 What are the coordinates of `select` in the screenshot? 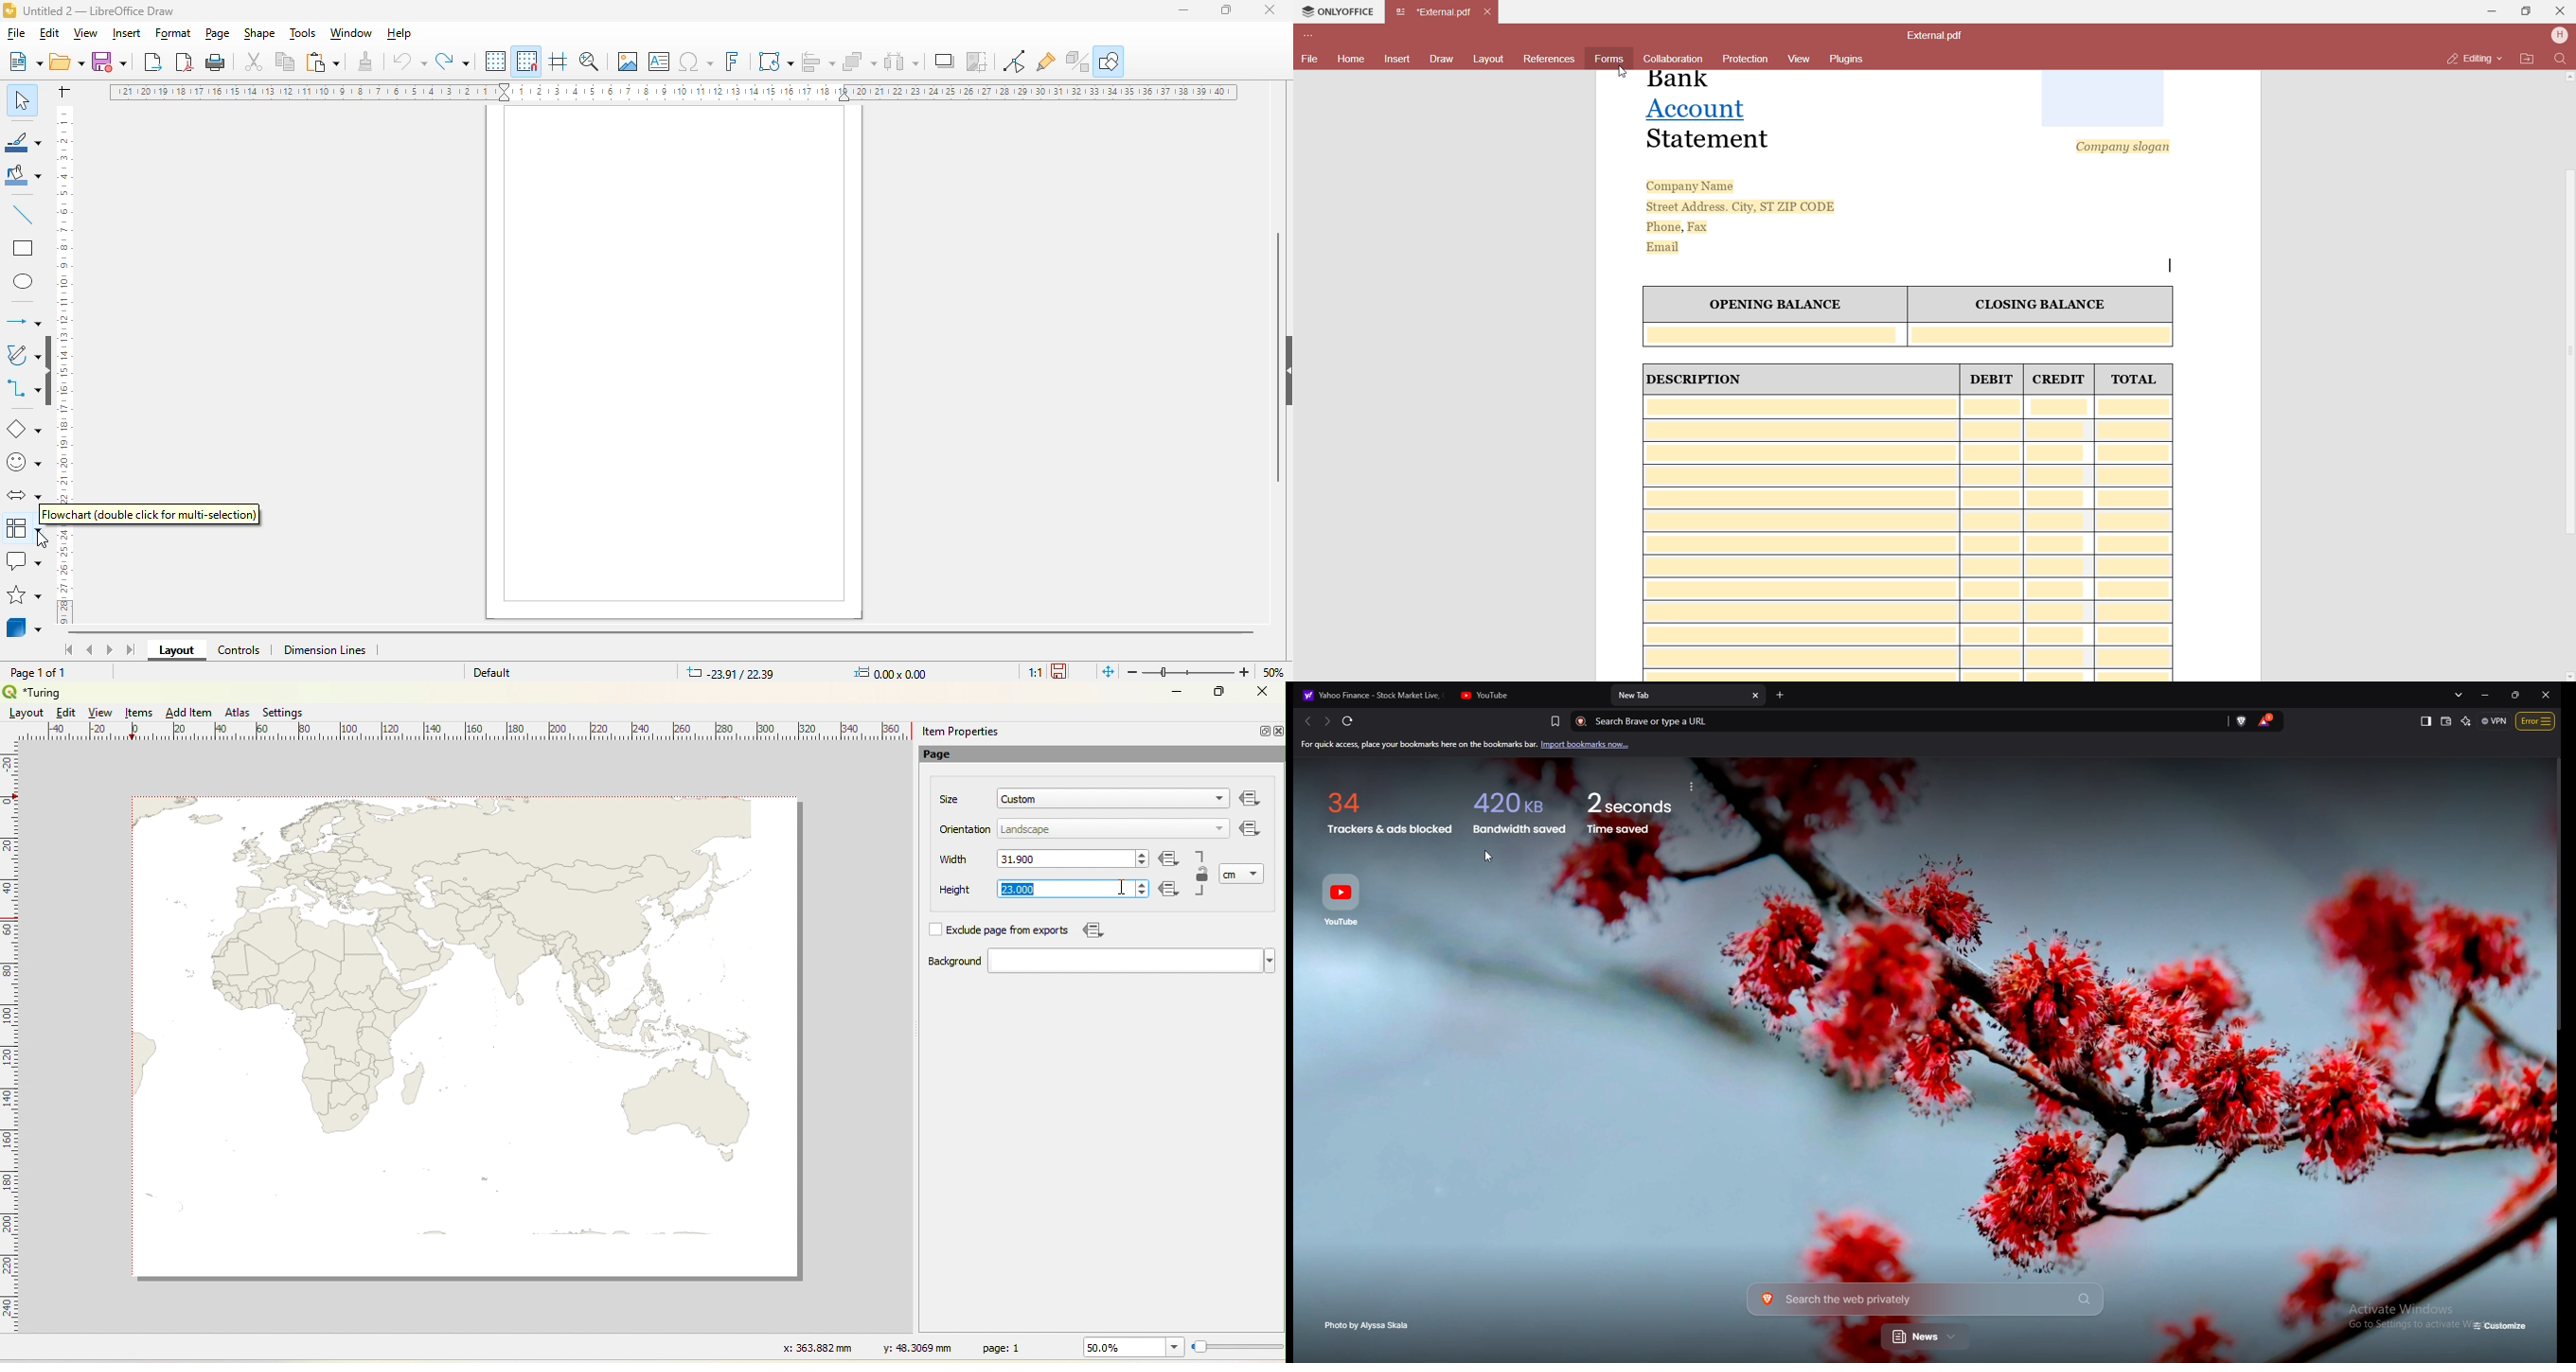 It's located at (21, 99).